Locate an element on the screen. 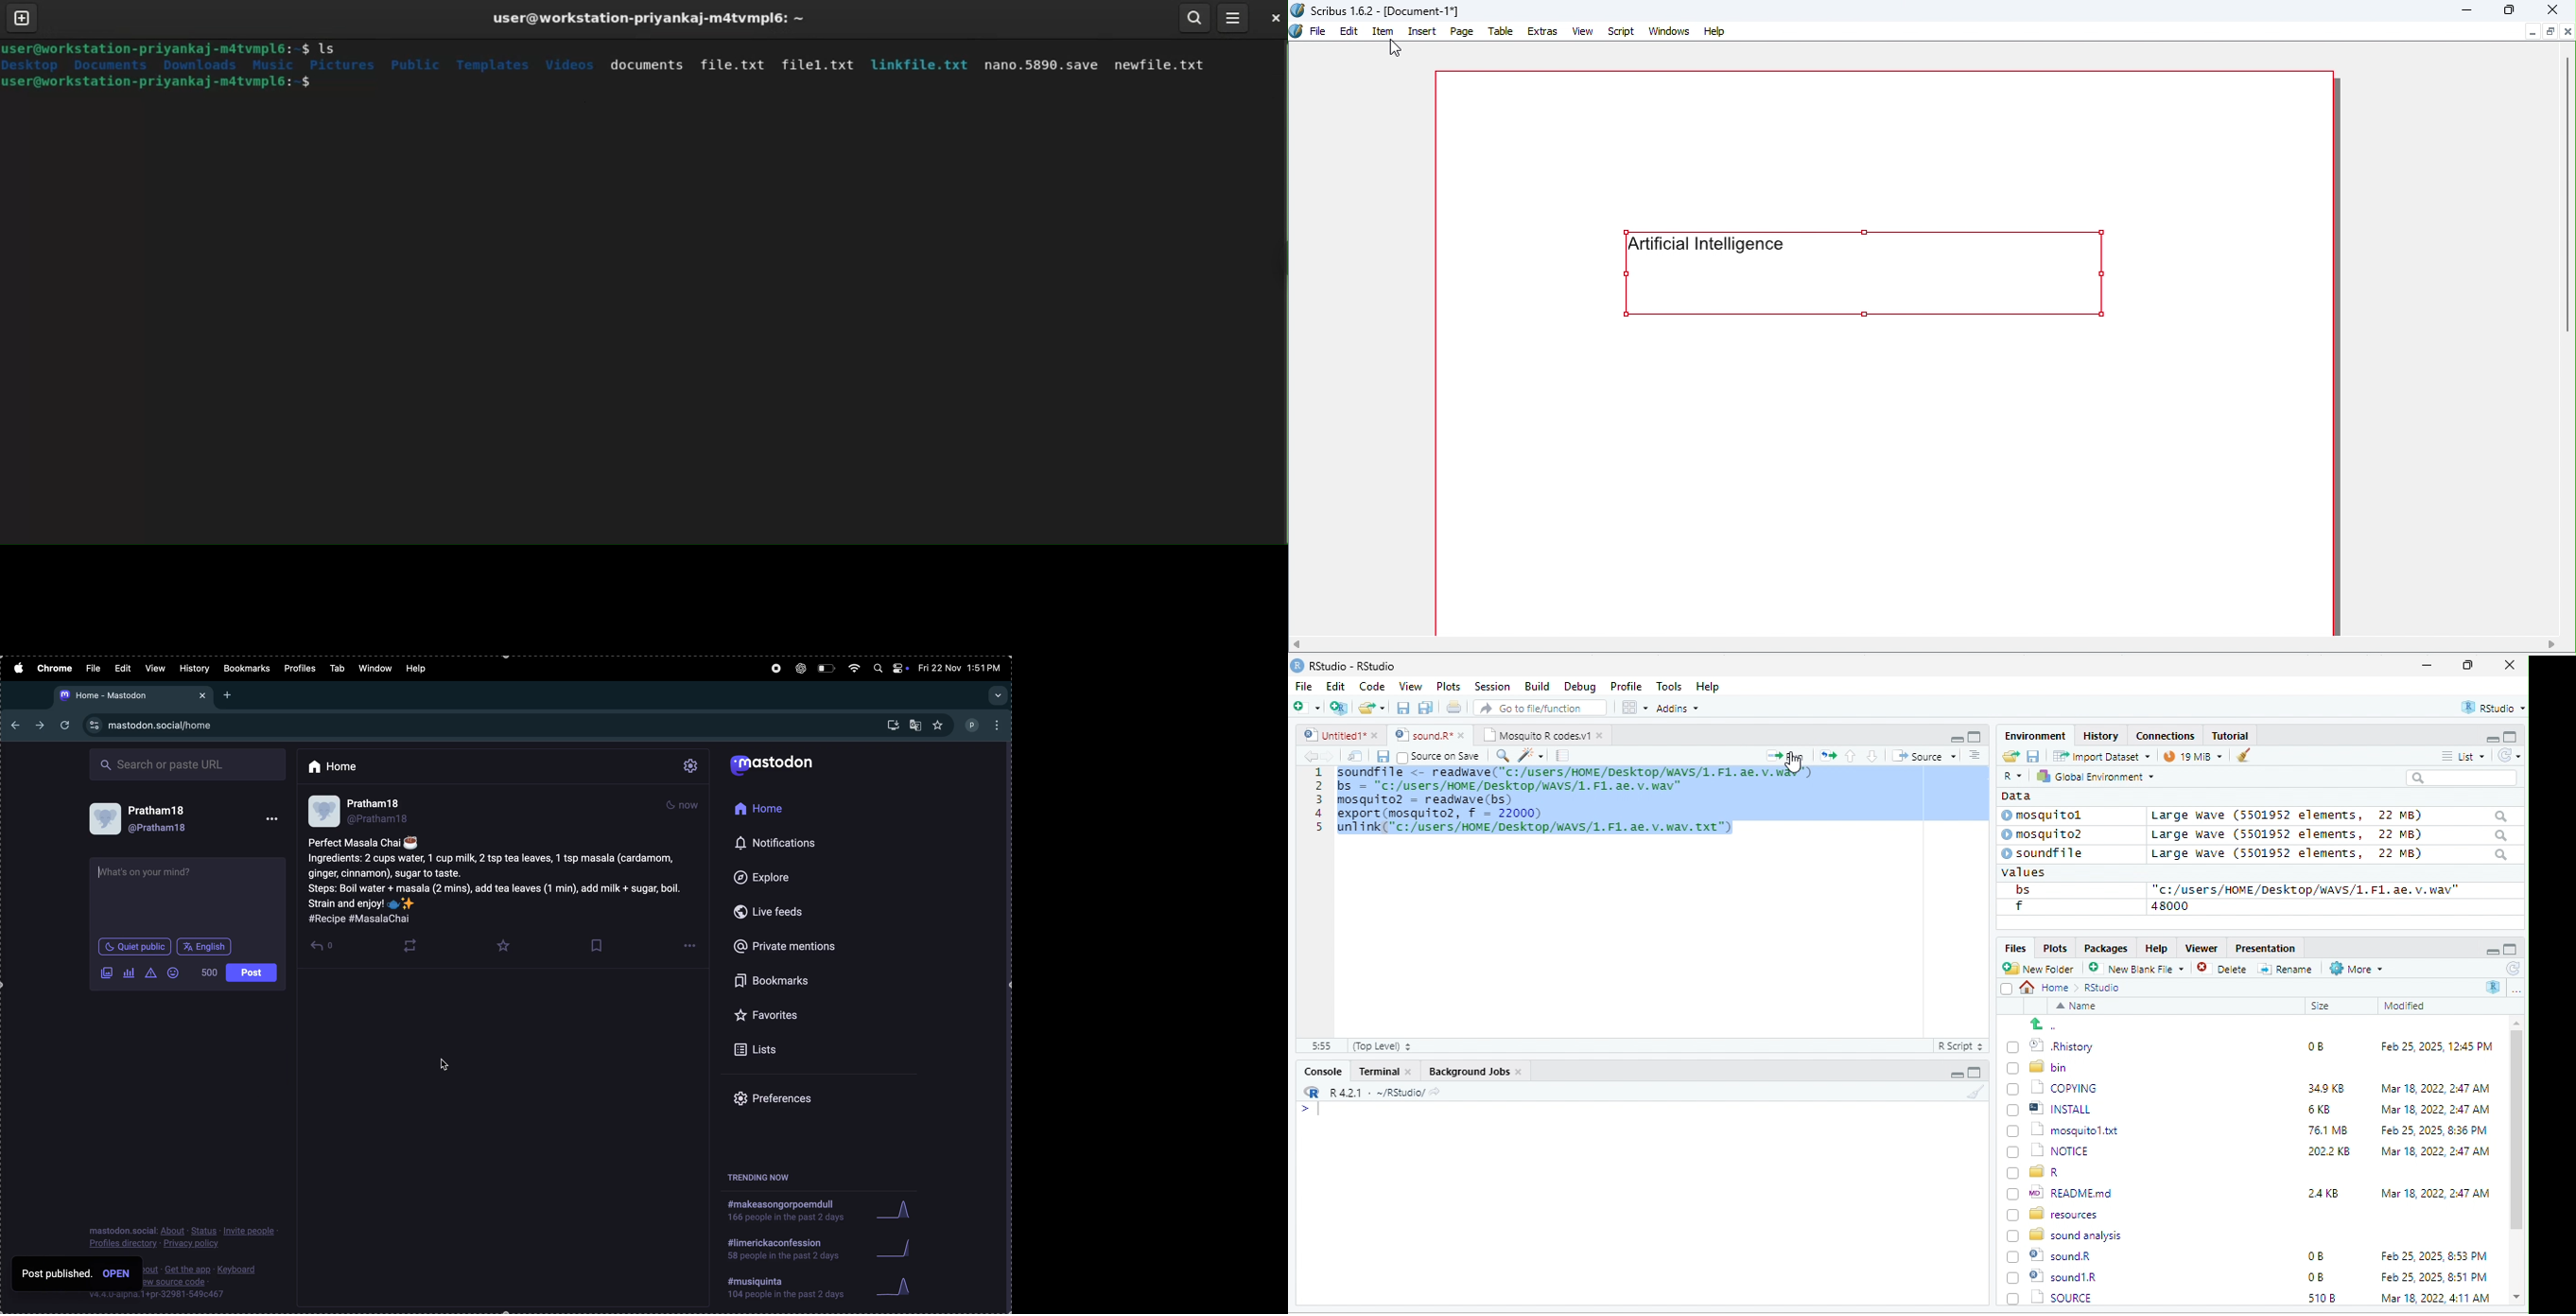 Image resolution: width=2576 pixels, height=1316 pixels. 1302 KB is located at coordinates (2332, 1298).